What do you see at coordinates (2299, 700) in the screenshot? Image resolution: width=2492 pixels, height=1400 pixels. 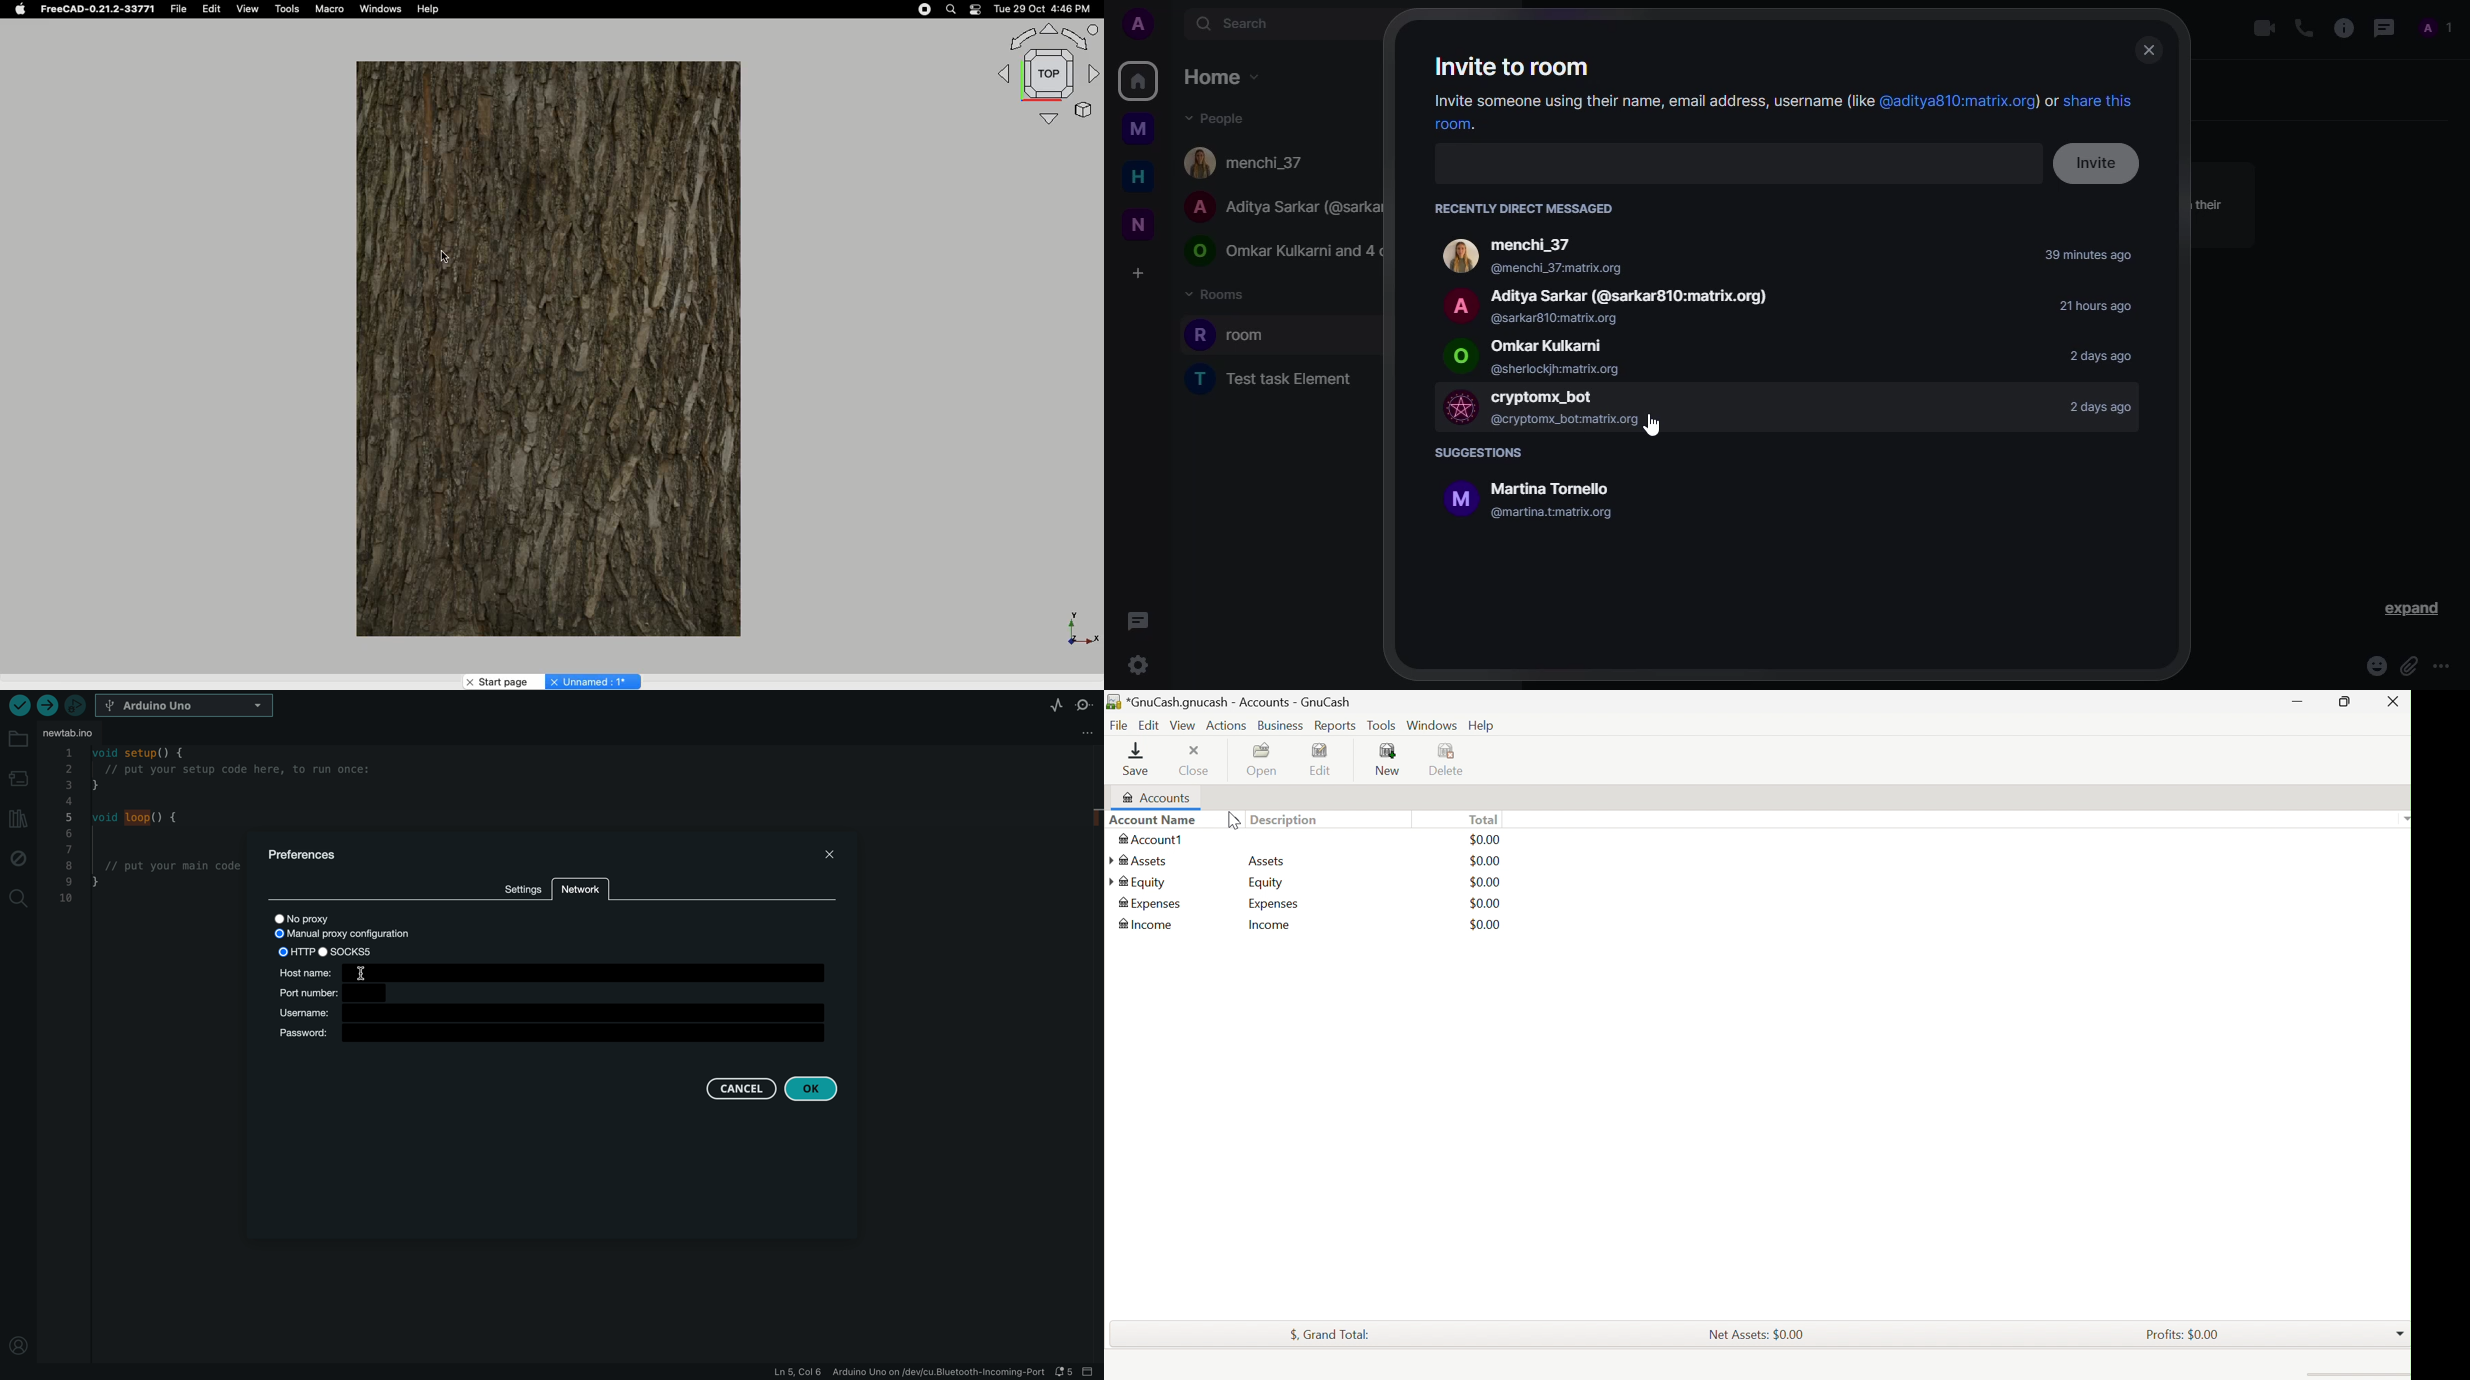 I see `Minimize` at bounding box center [2299, 700].